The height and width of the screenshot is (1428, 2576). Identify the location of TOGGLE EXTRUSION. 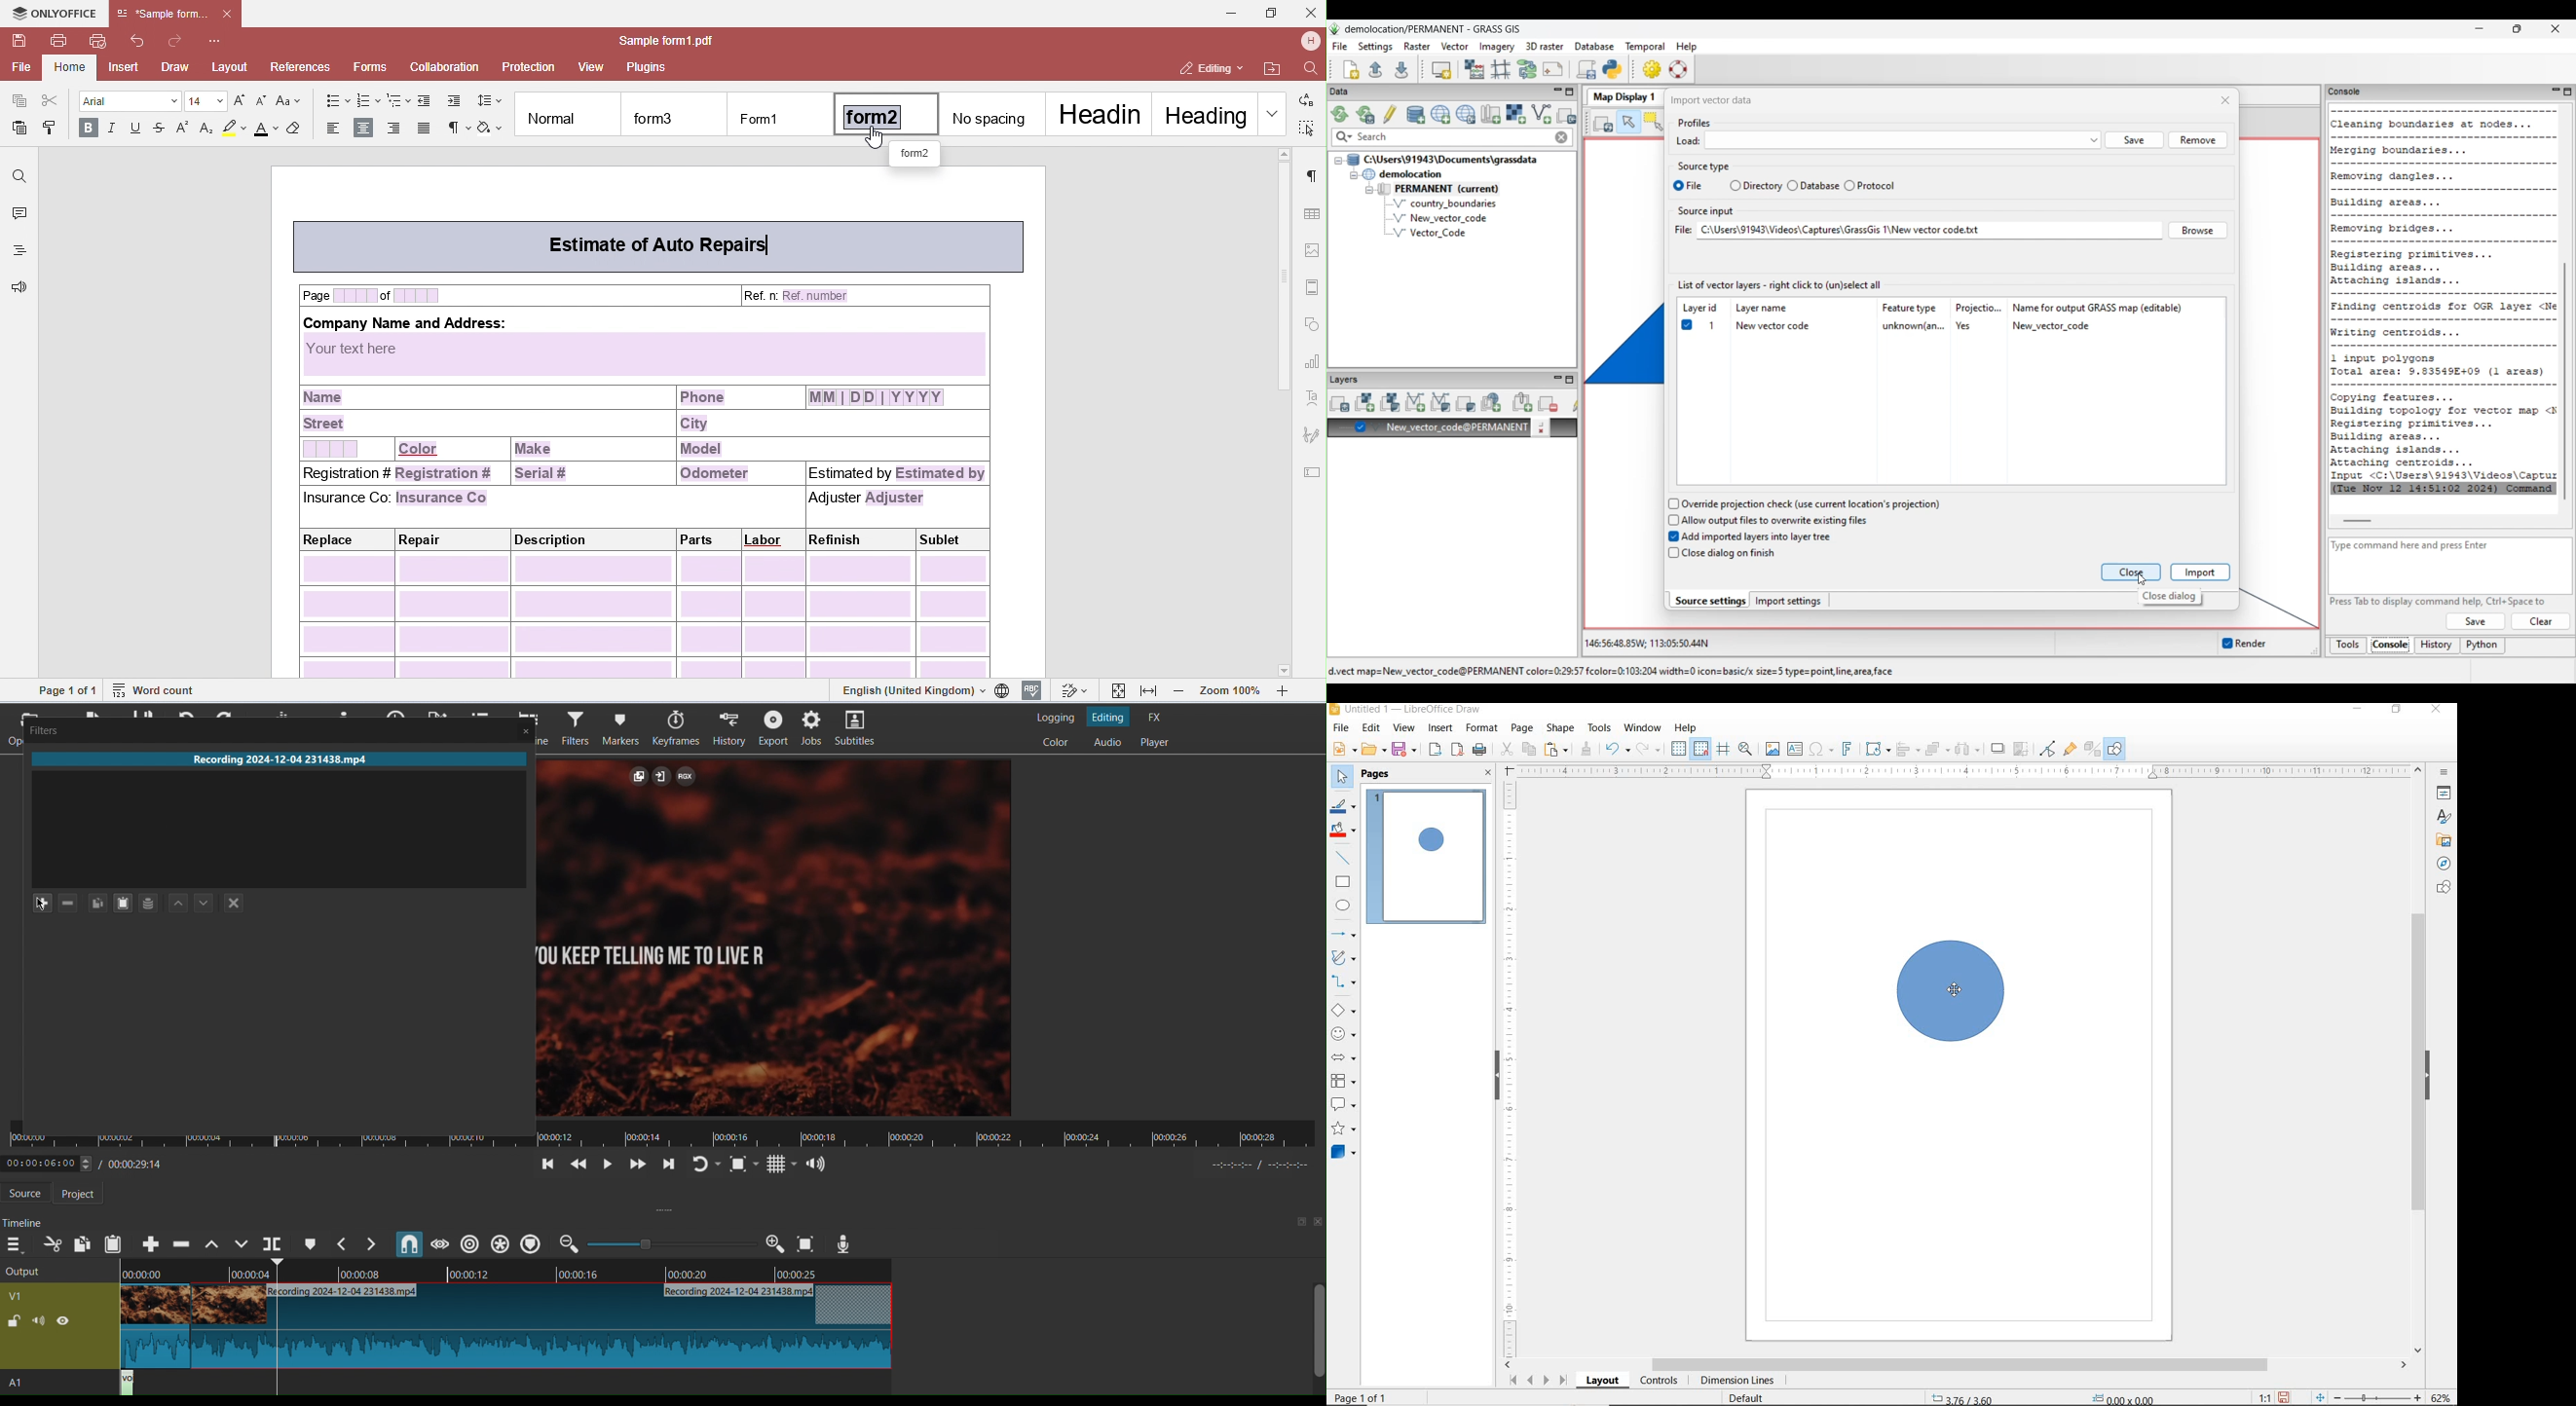
(2092, 750).